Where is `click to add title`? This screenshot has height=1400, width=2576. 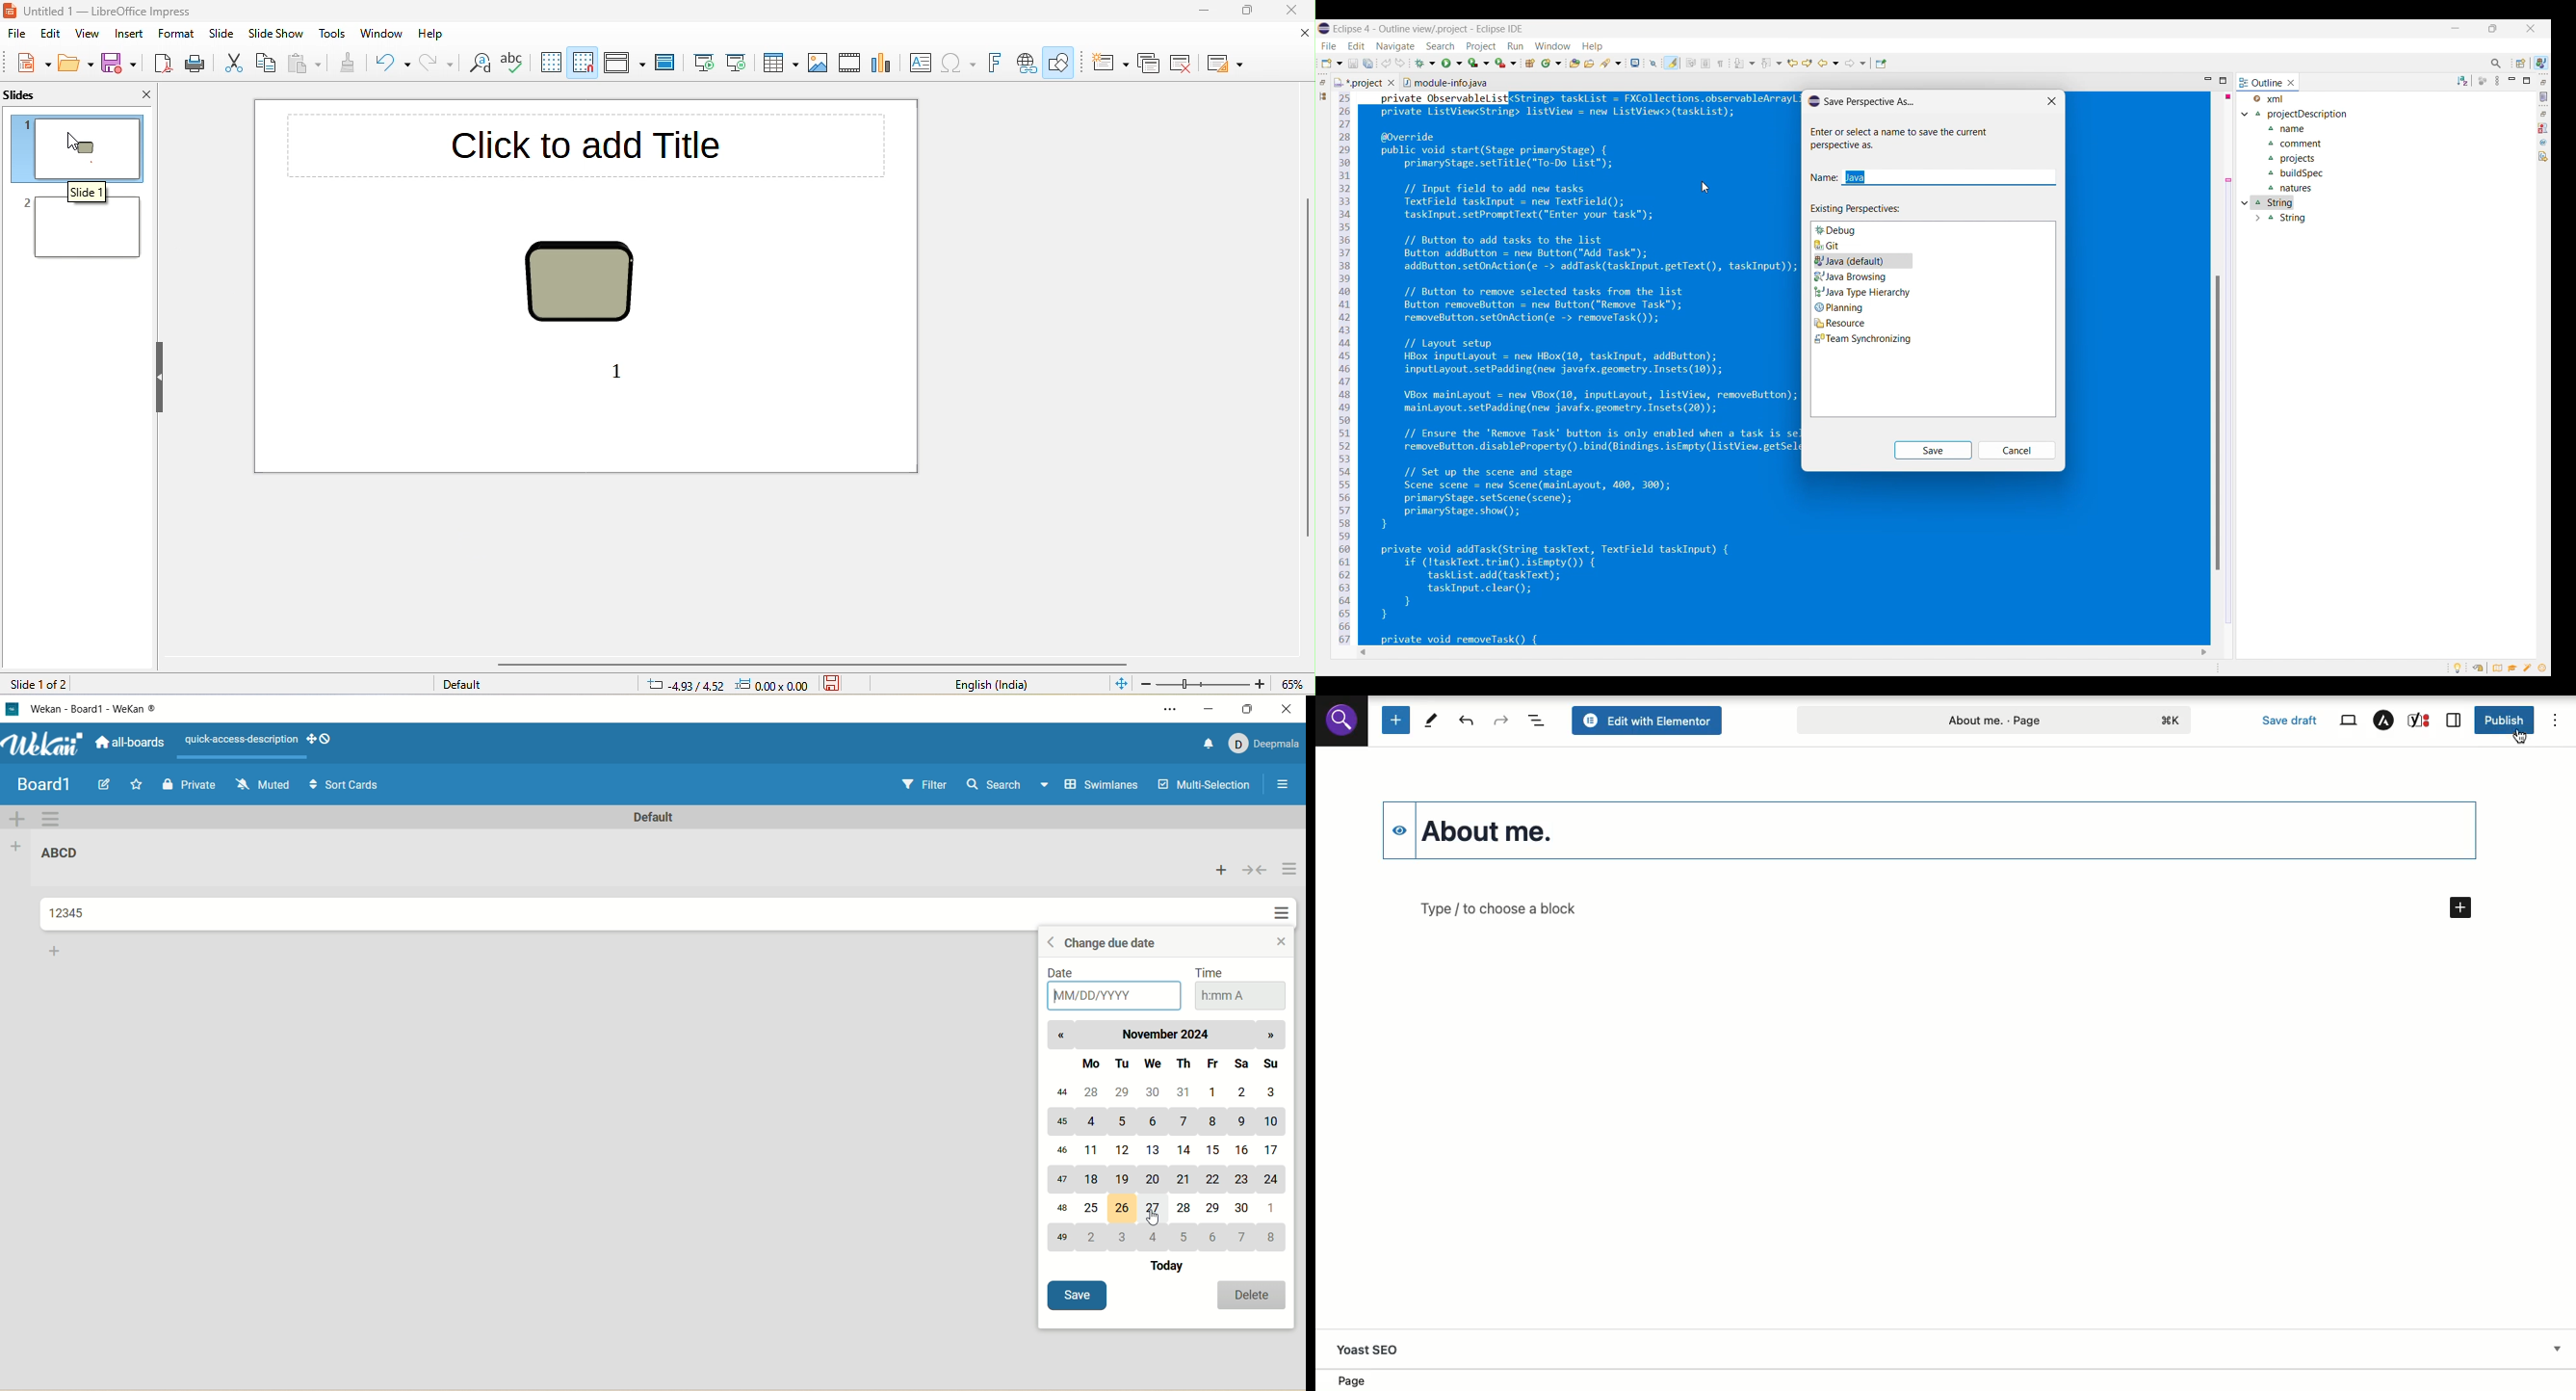 click to add title is located at coordinates (589, 145).